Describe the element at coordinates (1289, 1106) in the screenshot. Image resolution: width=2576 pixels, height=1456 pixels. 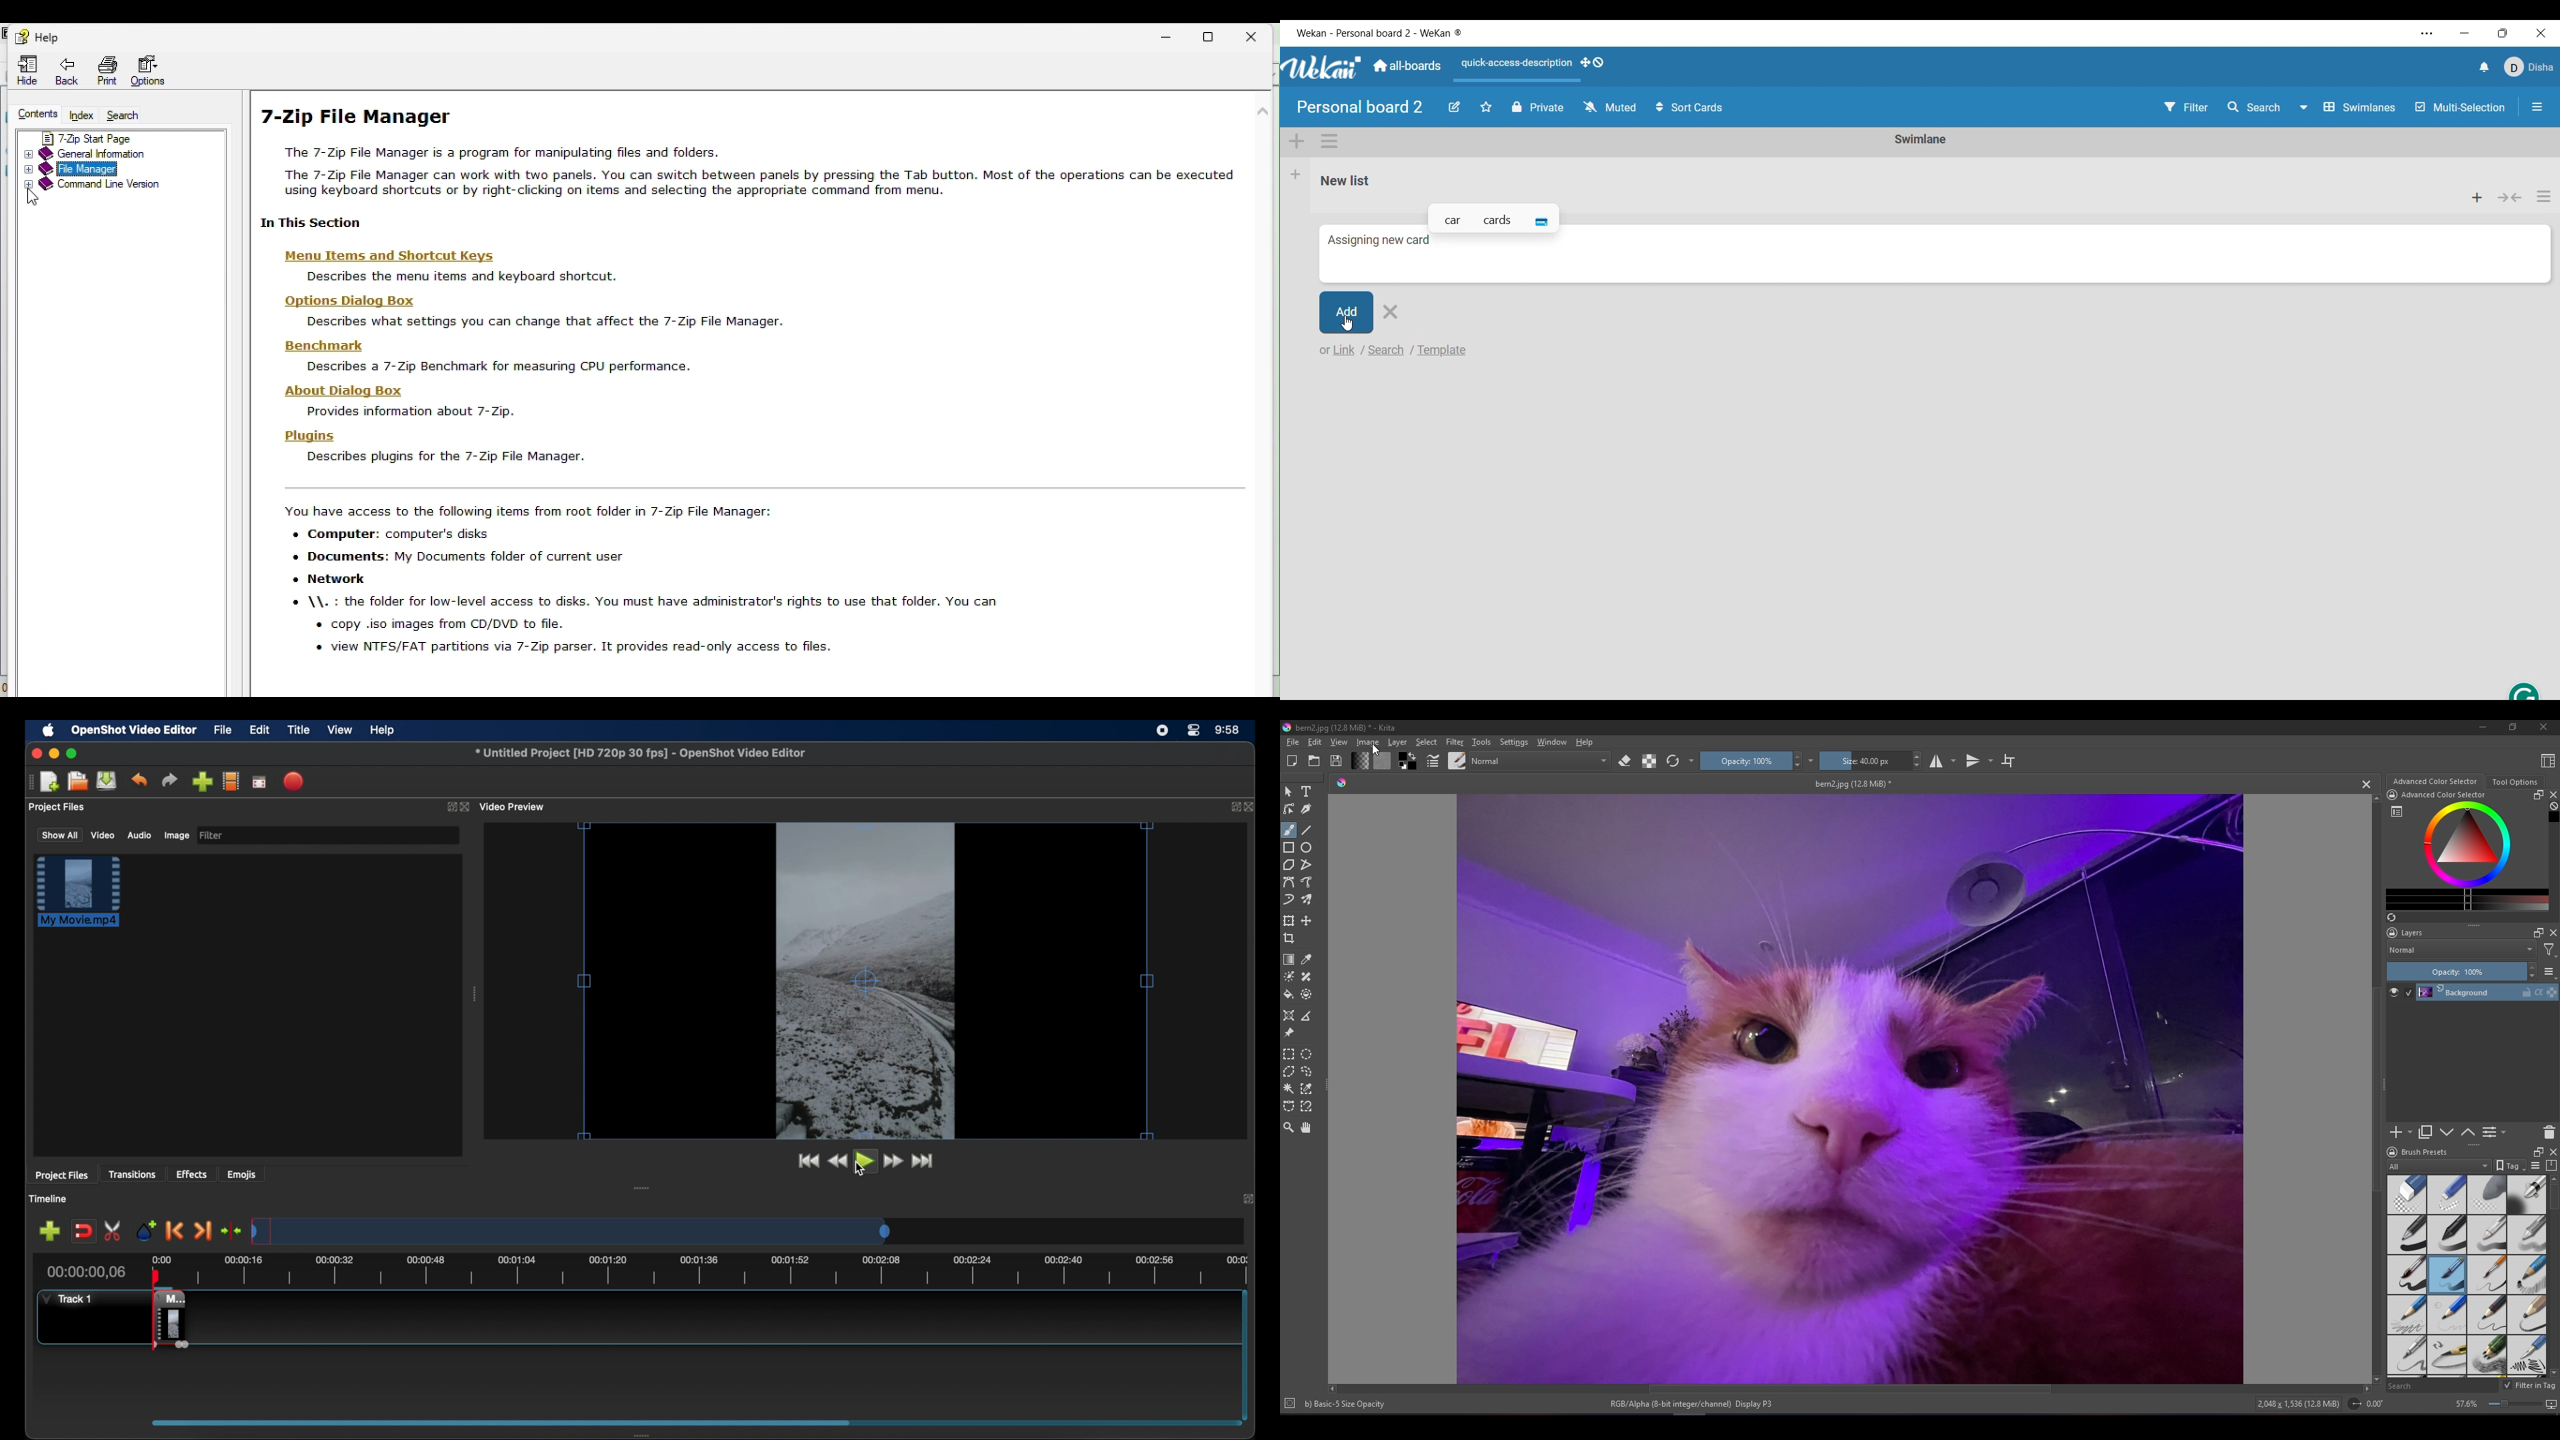
I see `Bezier curve selection tool` at that location.